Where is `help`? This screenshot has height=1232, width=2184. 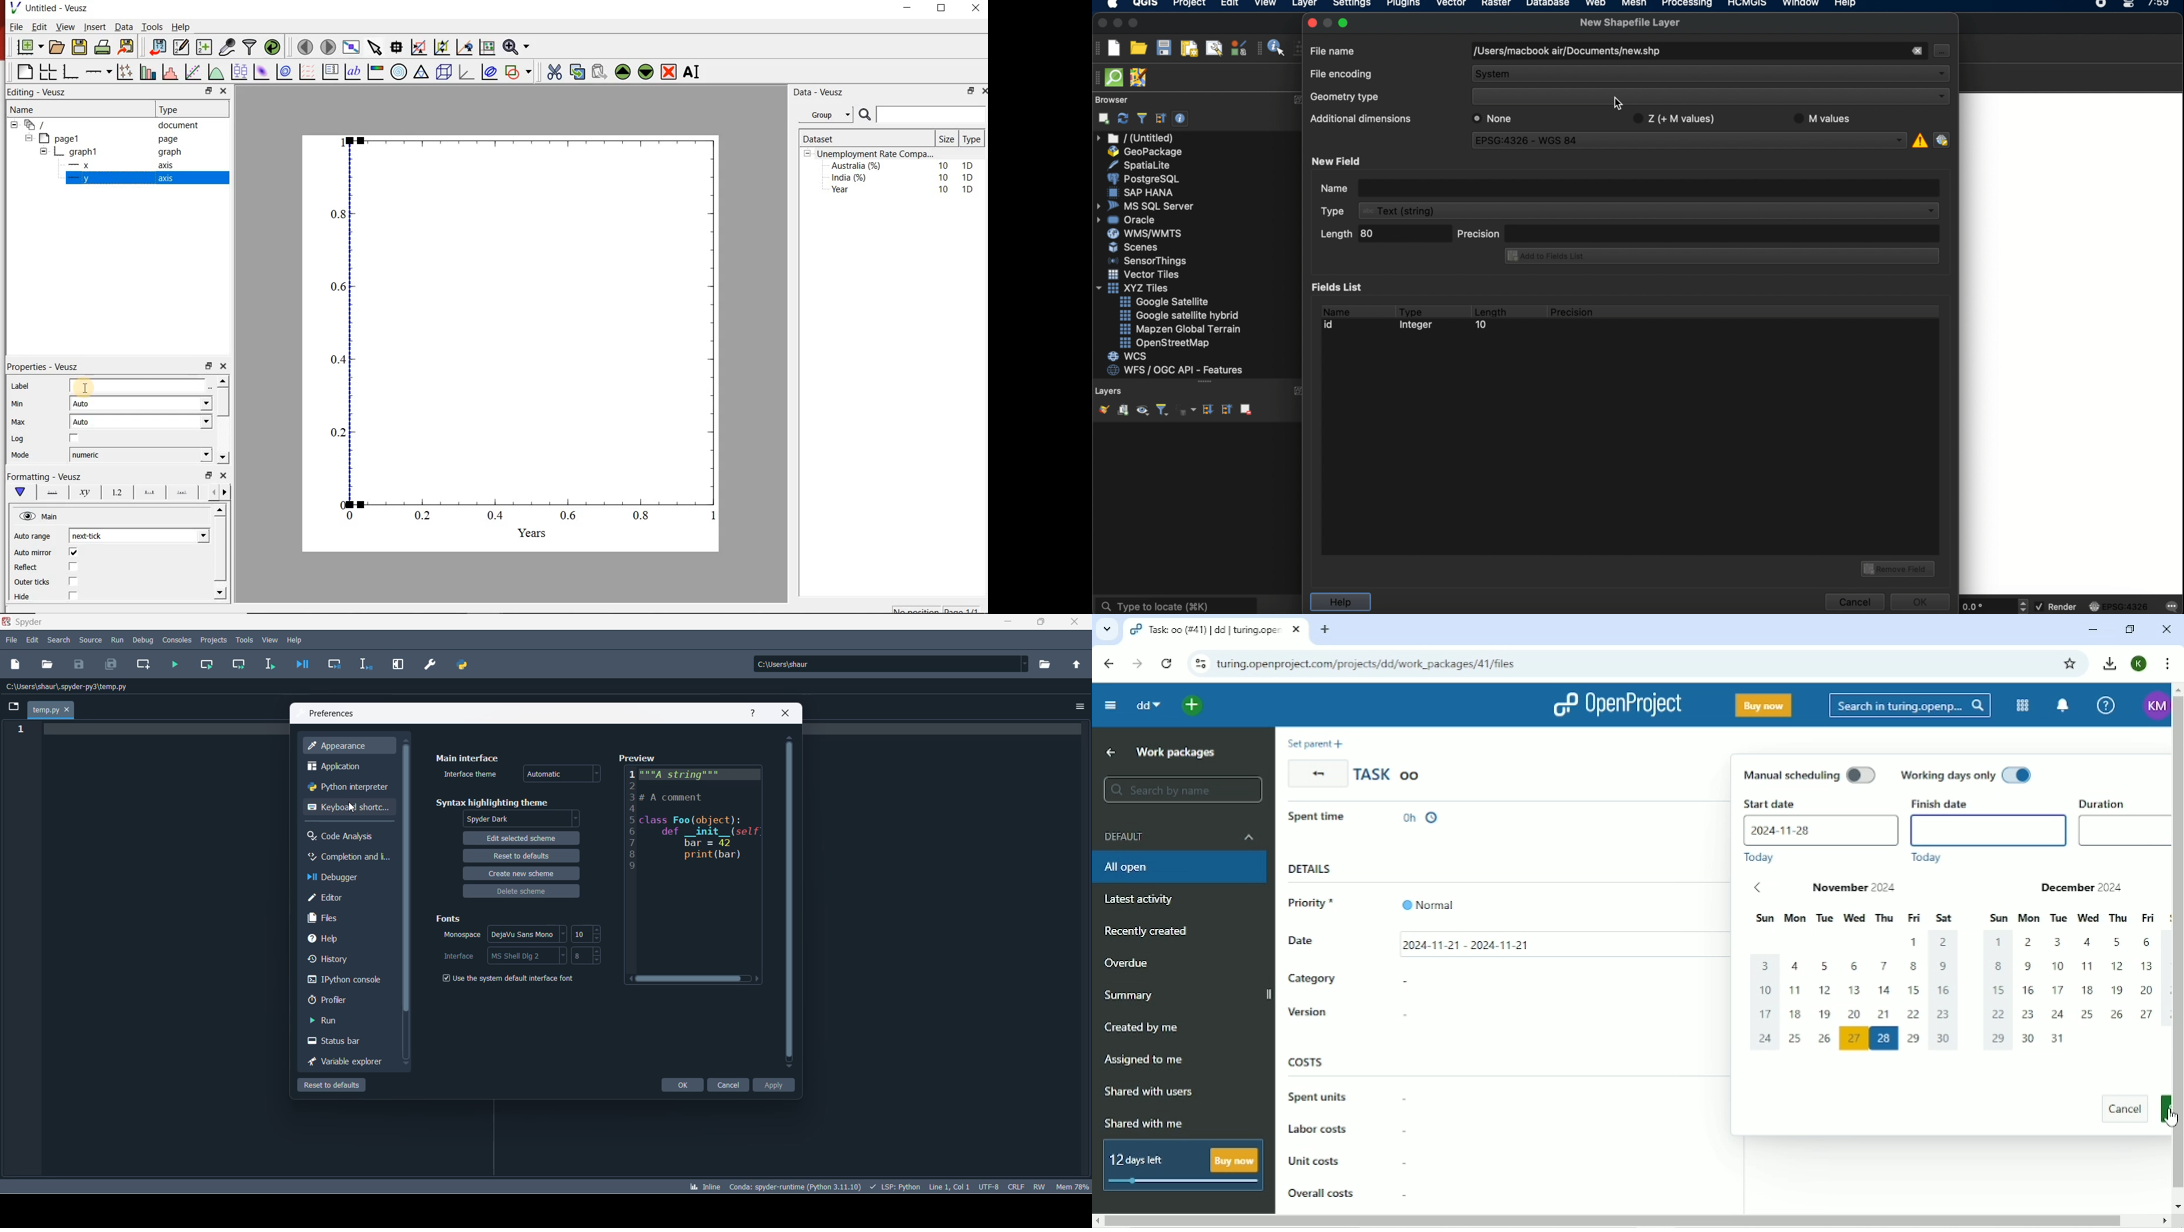 help is located at coordinates (754, 714).